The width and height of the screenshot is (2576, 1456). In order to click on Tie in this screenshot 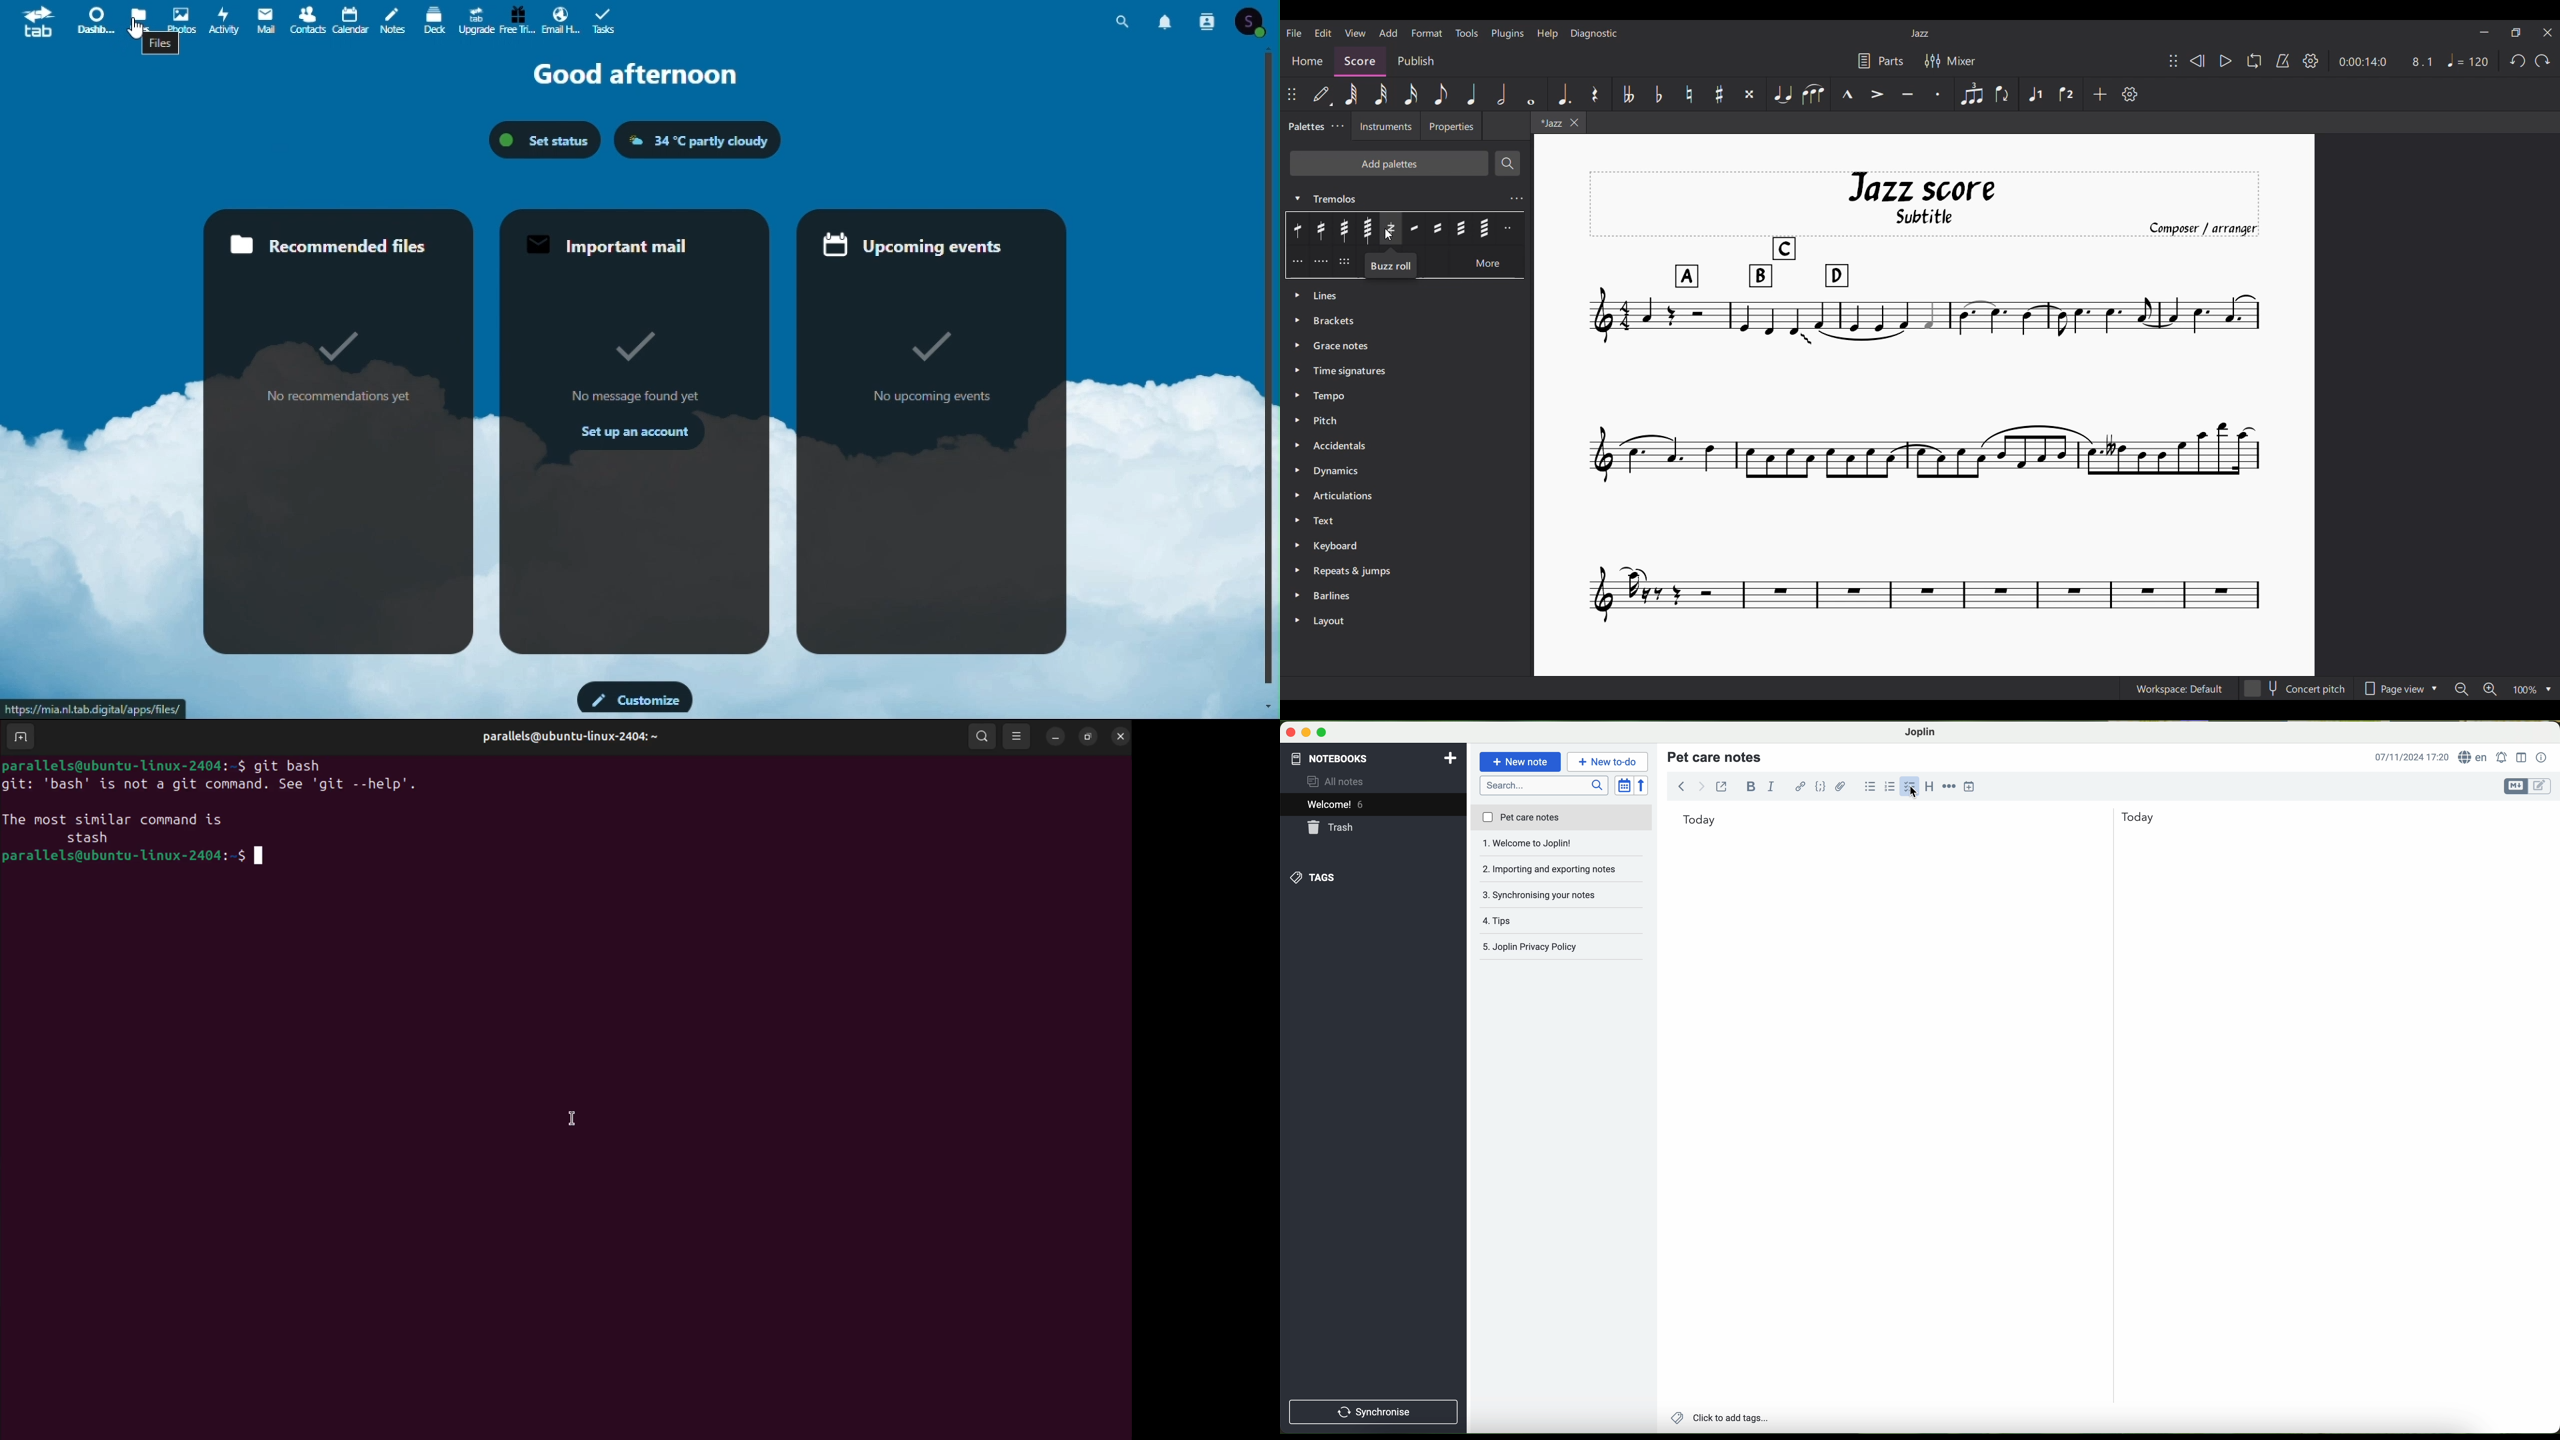, I will do `click(1783, 93)`.